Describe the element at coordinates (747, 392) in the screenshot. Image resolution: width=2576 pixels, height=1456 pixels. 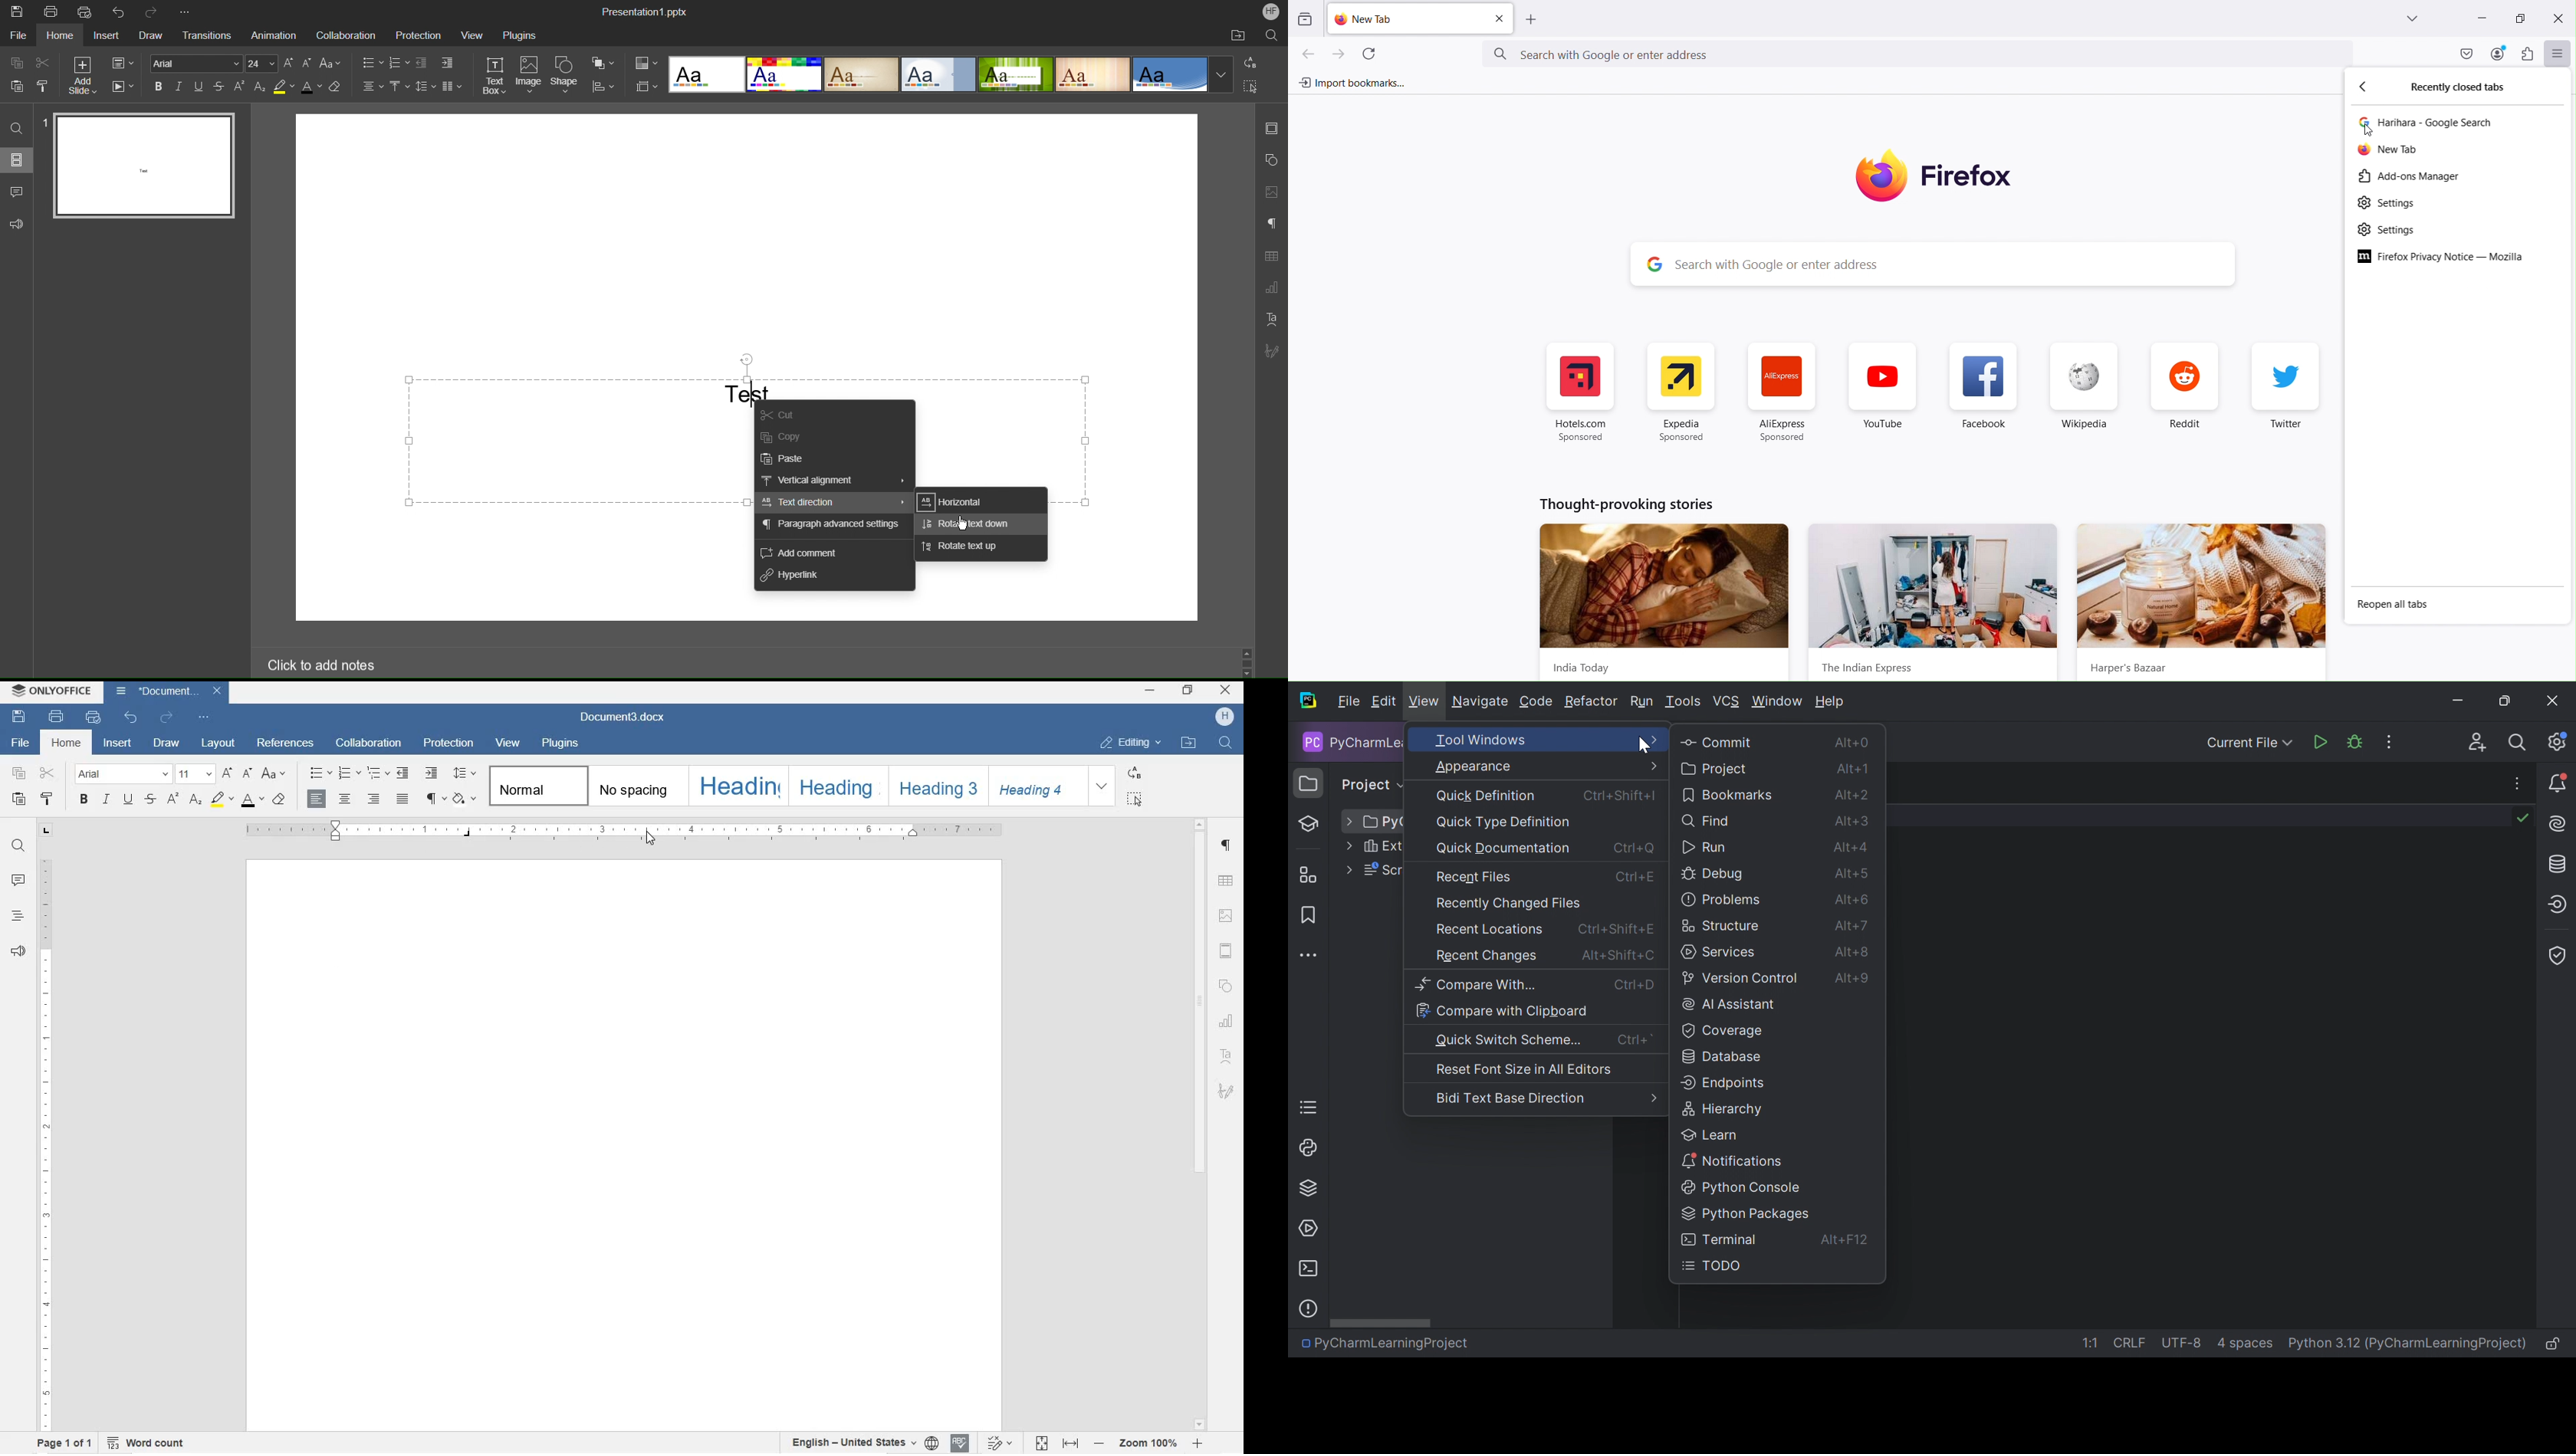
I see `Test` at that location.